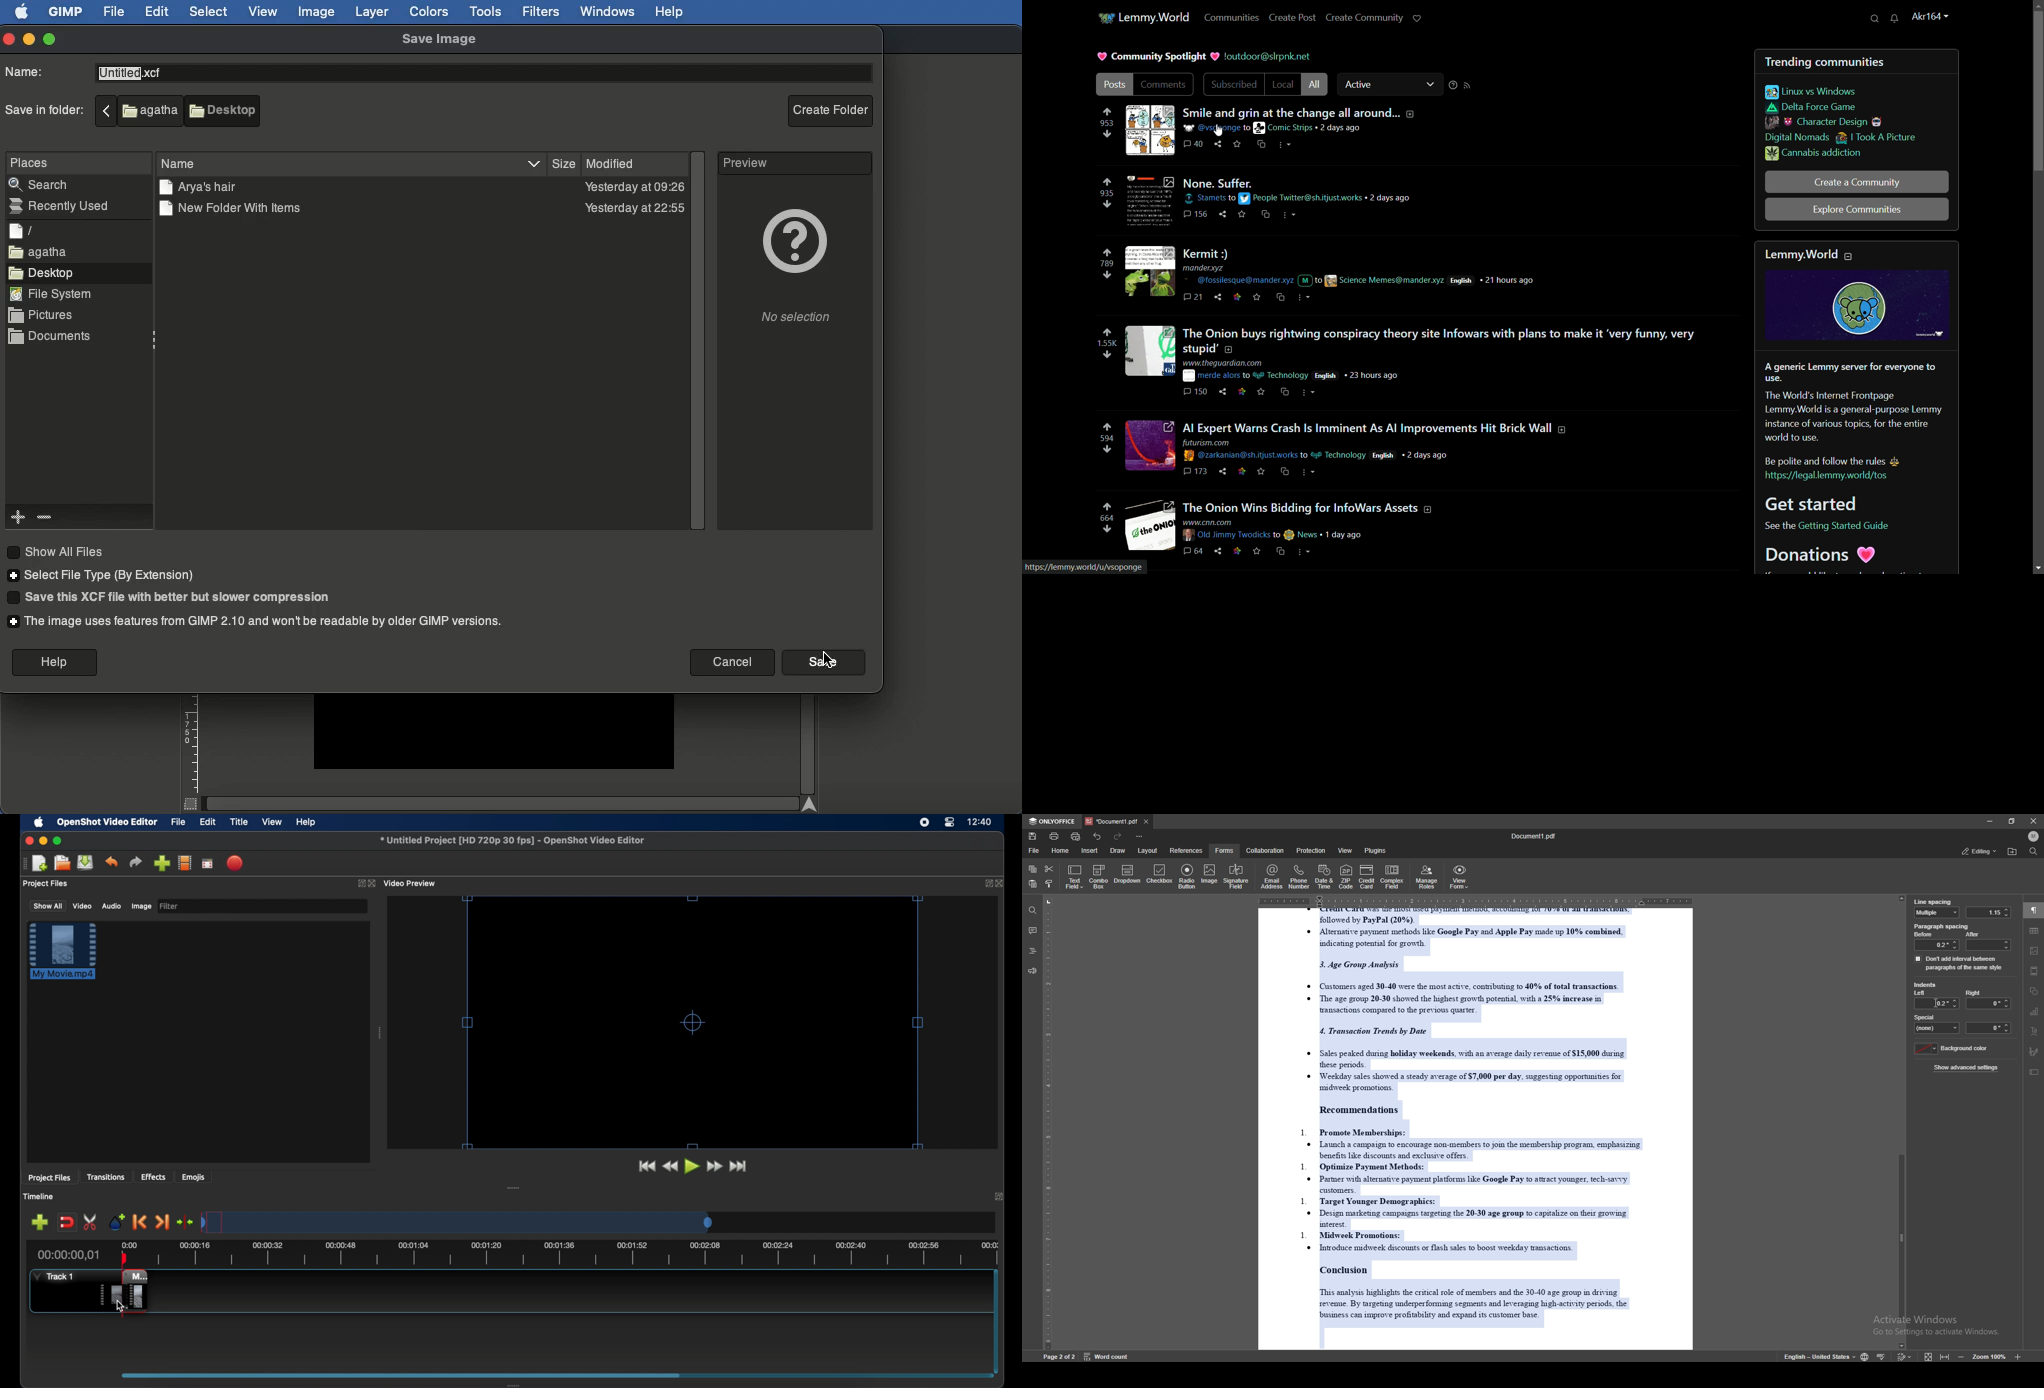 The width and height of the screenshot is (2044, 1400). What do you see at coordinates (1813, 505) in the screenshot?
I see `get started` at bounding box center [1813, 505].